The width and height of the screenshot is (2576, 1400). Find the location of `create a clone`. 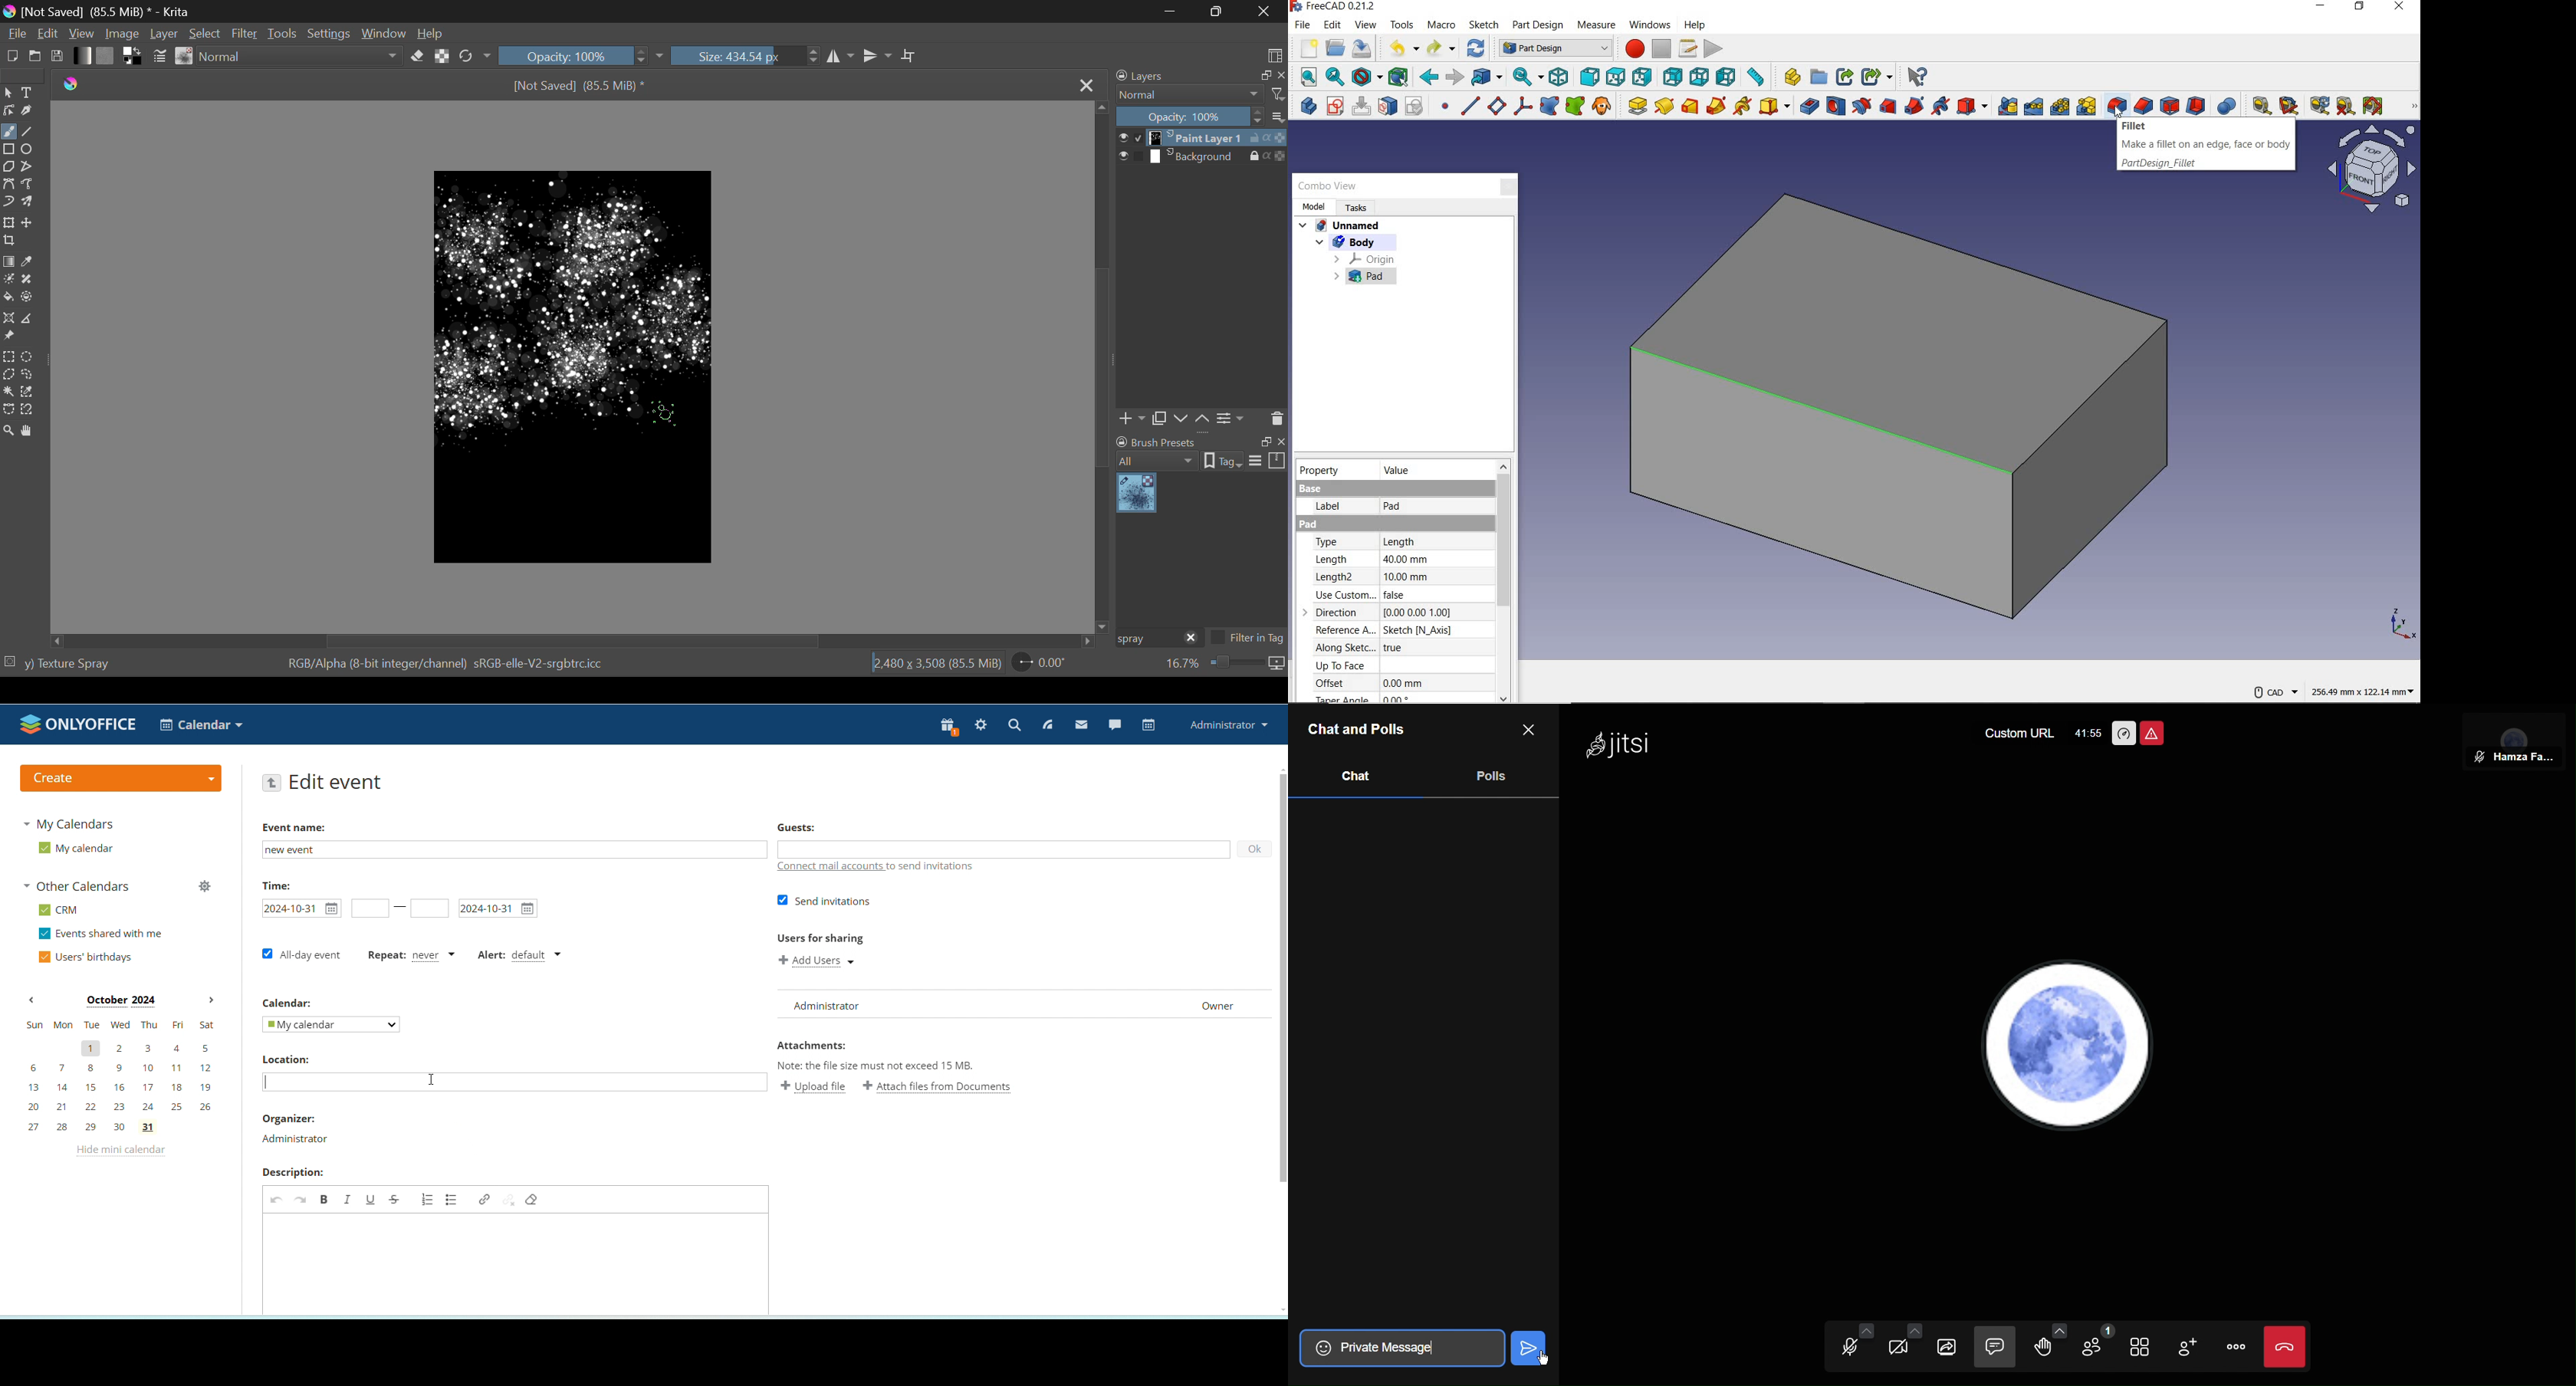

create a clone is located at coordinates (1603, 107).